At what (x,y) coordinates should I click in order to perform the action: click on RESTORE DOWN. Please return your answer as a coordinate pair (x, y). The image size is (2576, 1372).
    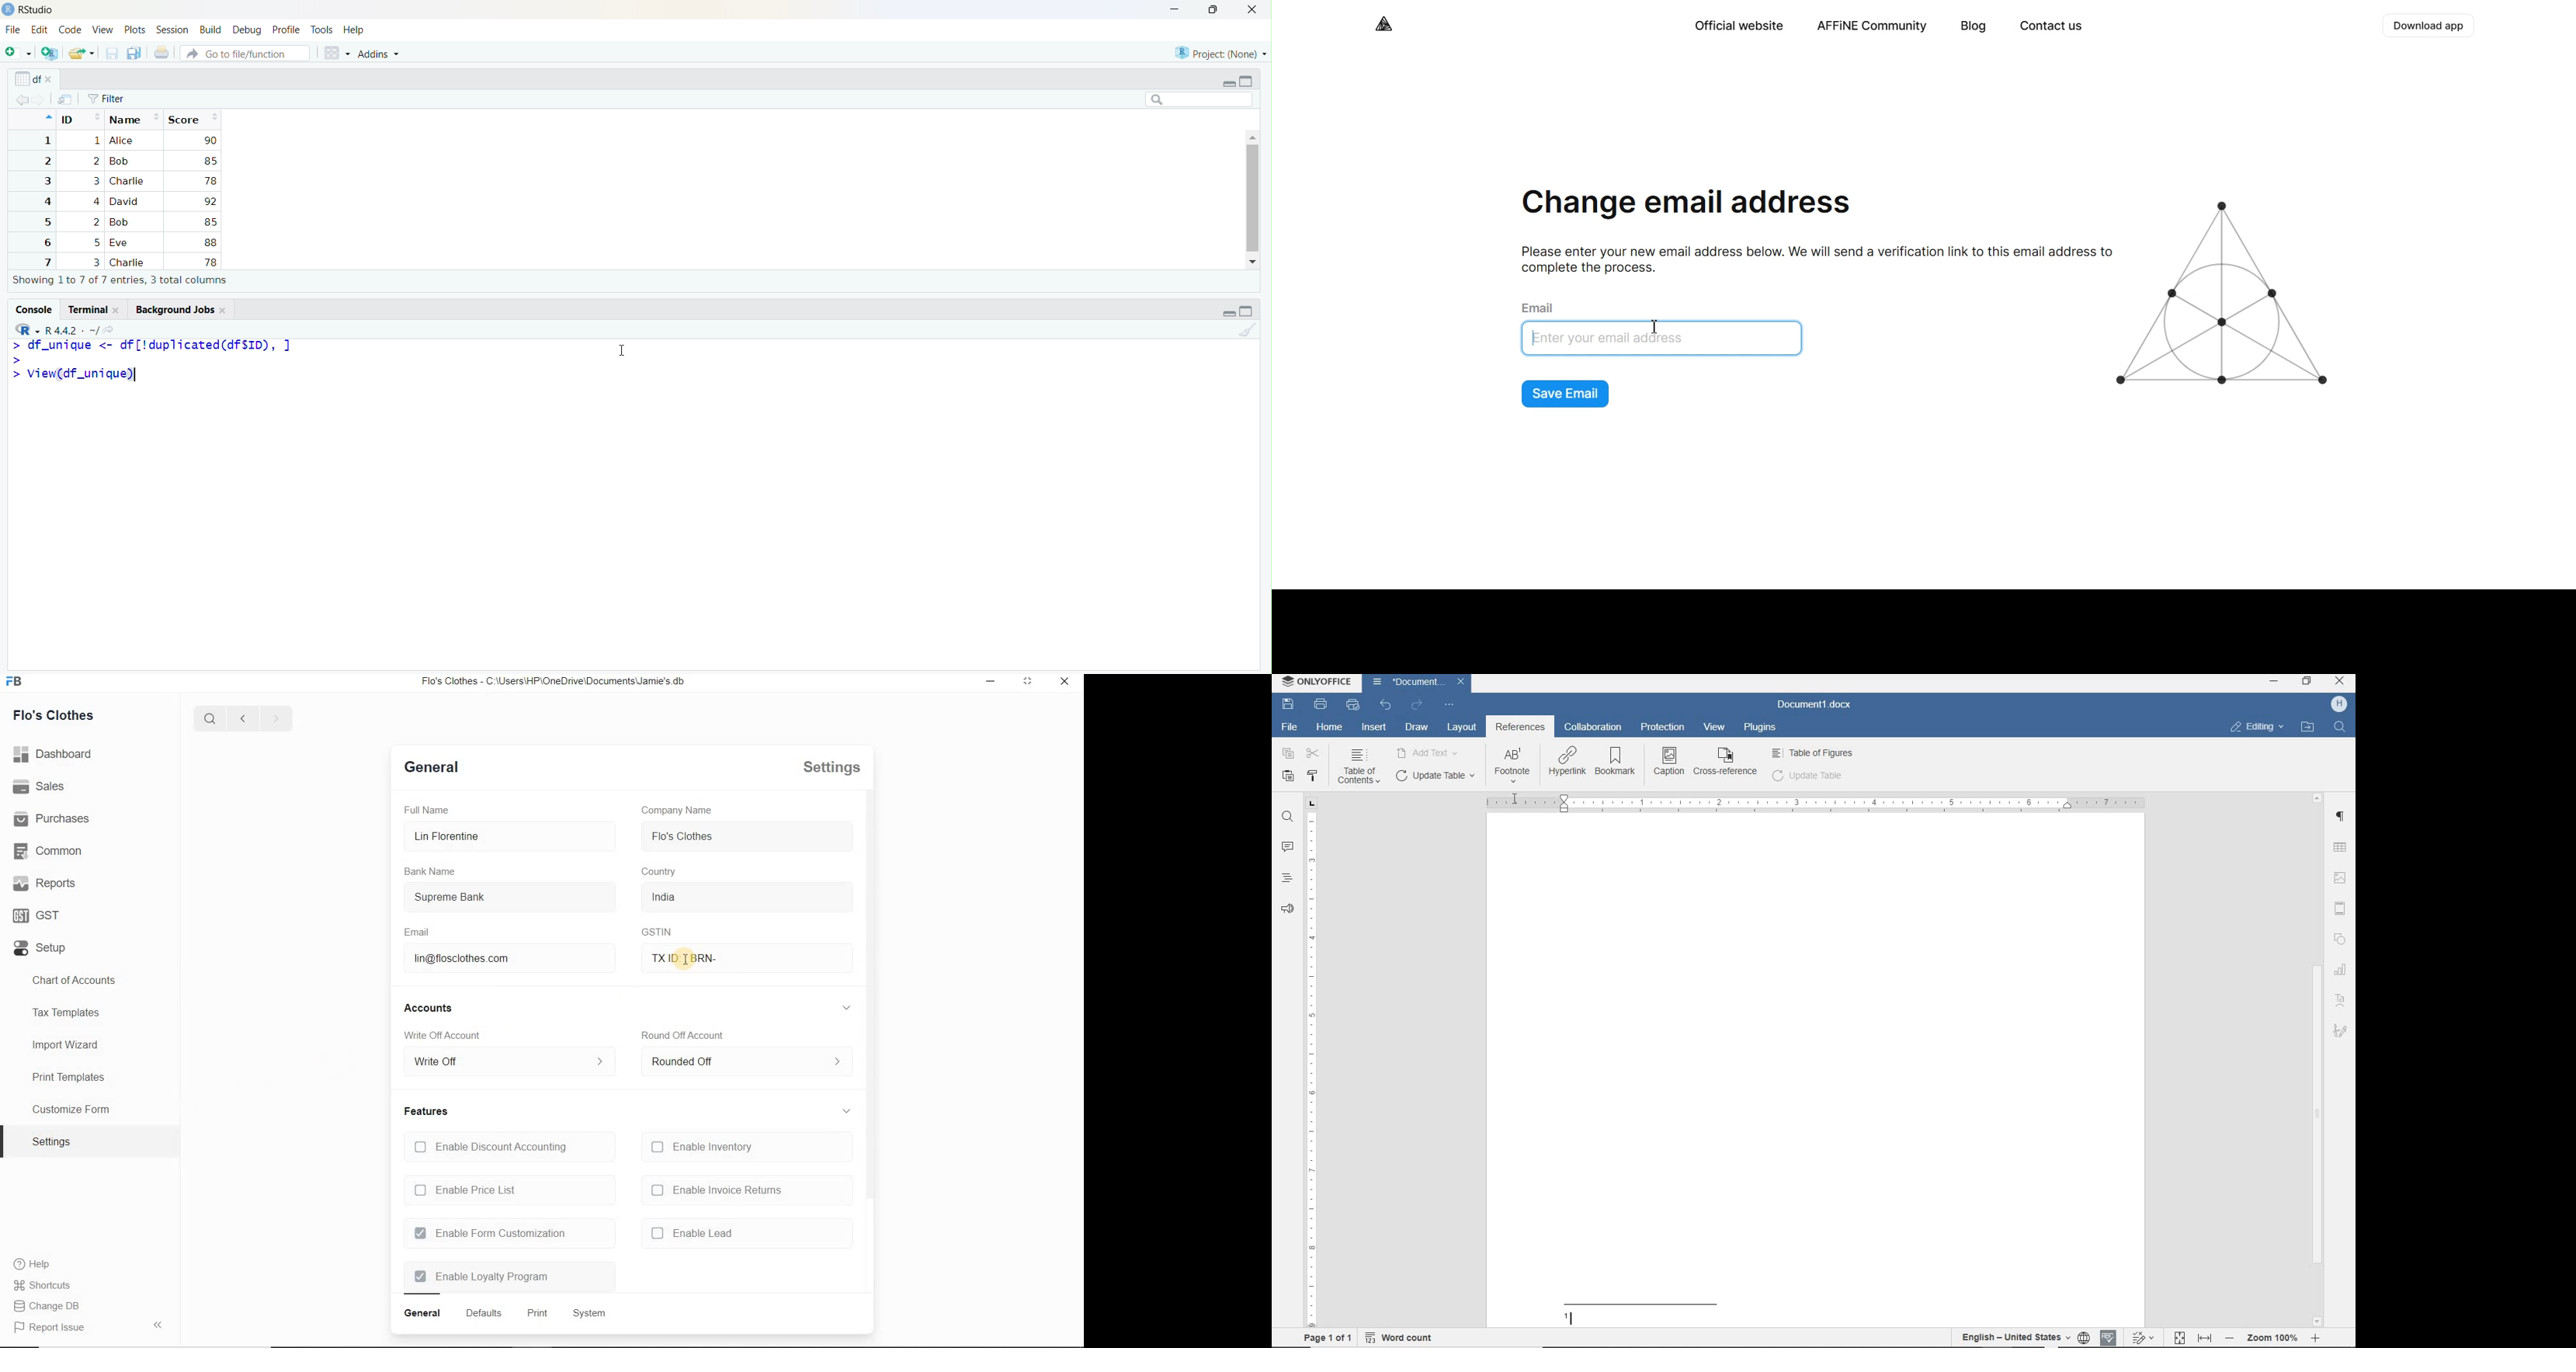
    Looking at the image, I should click on (2309, 682).